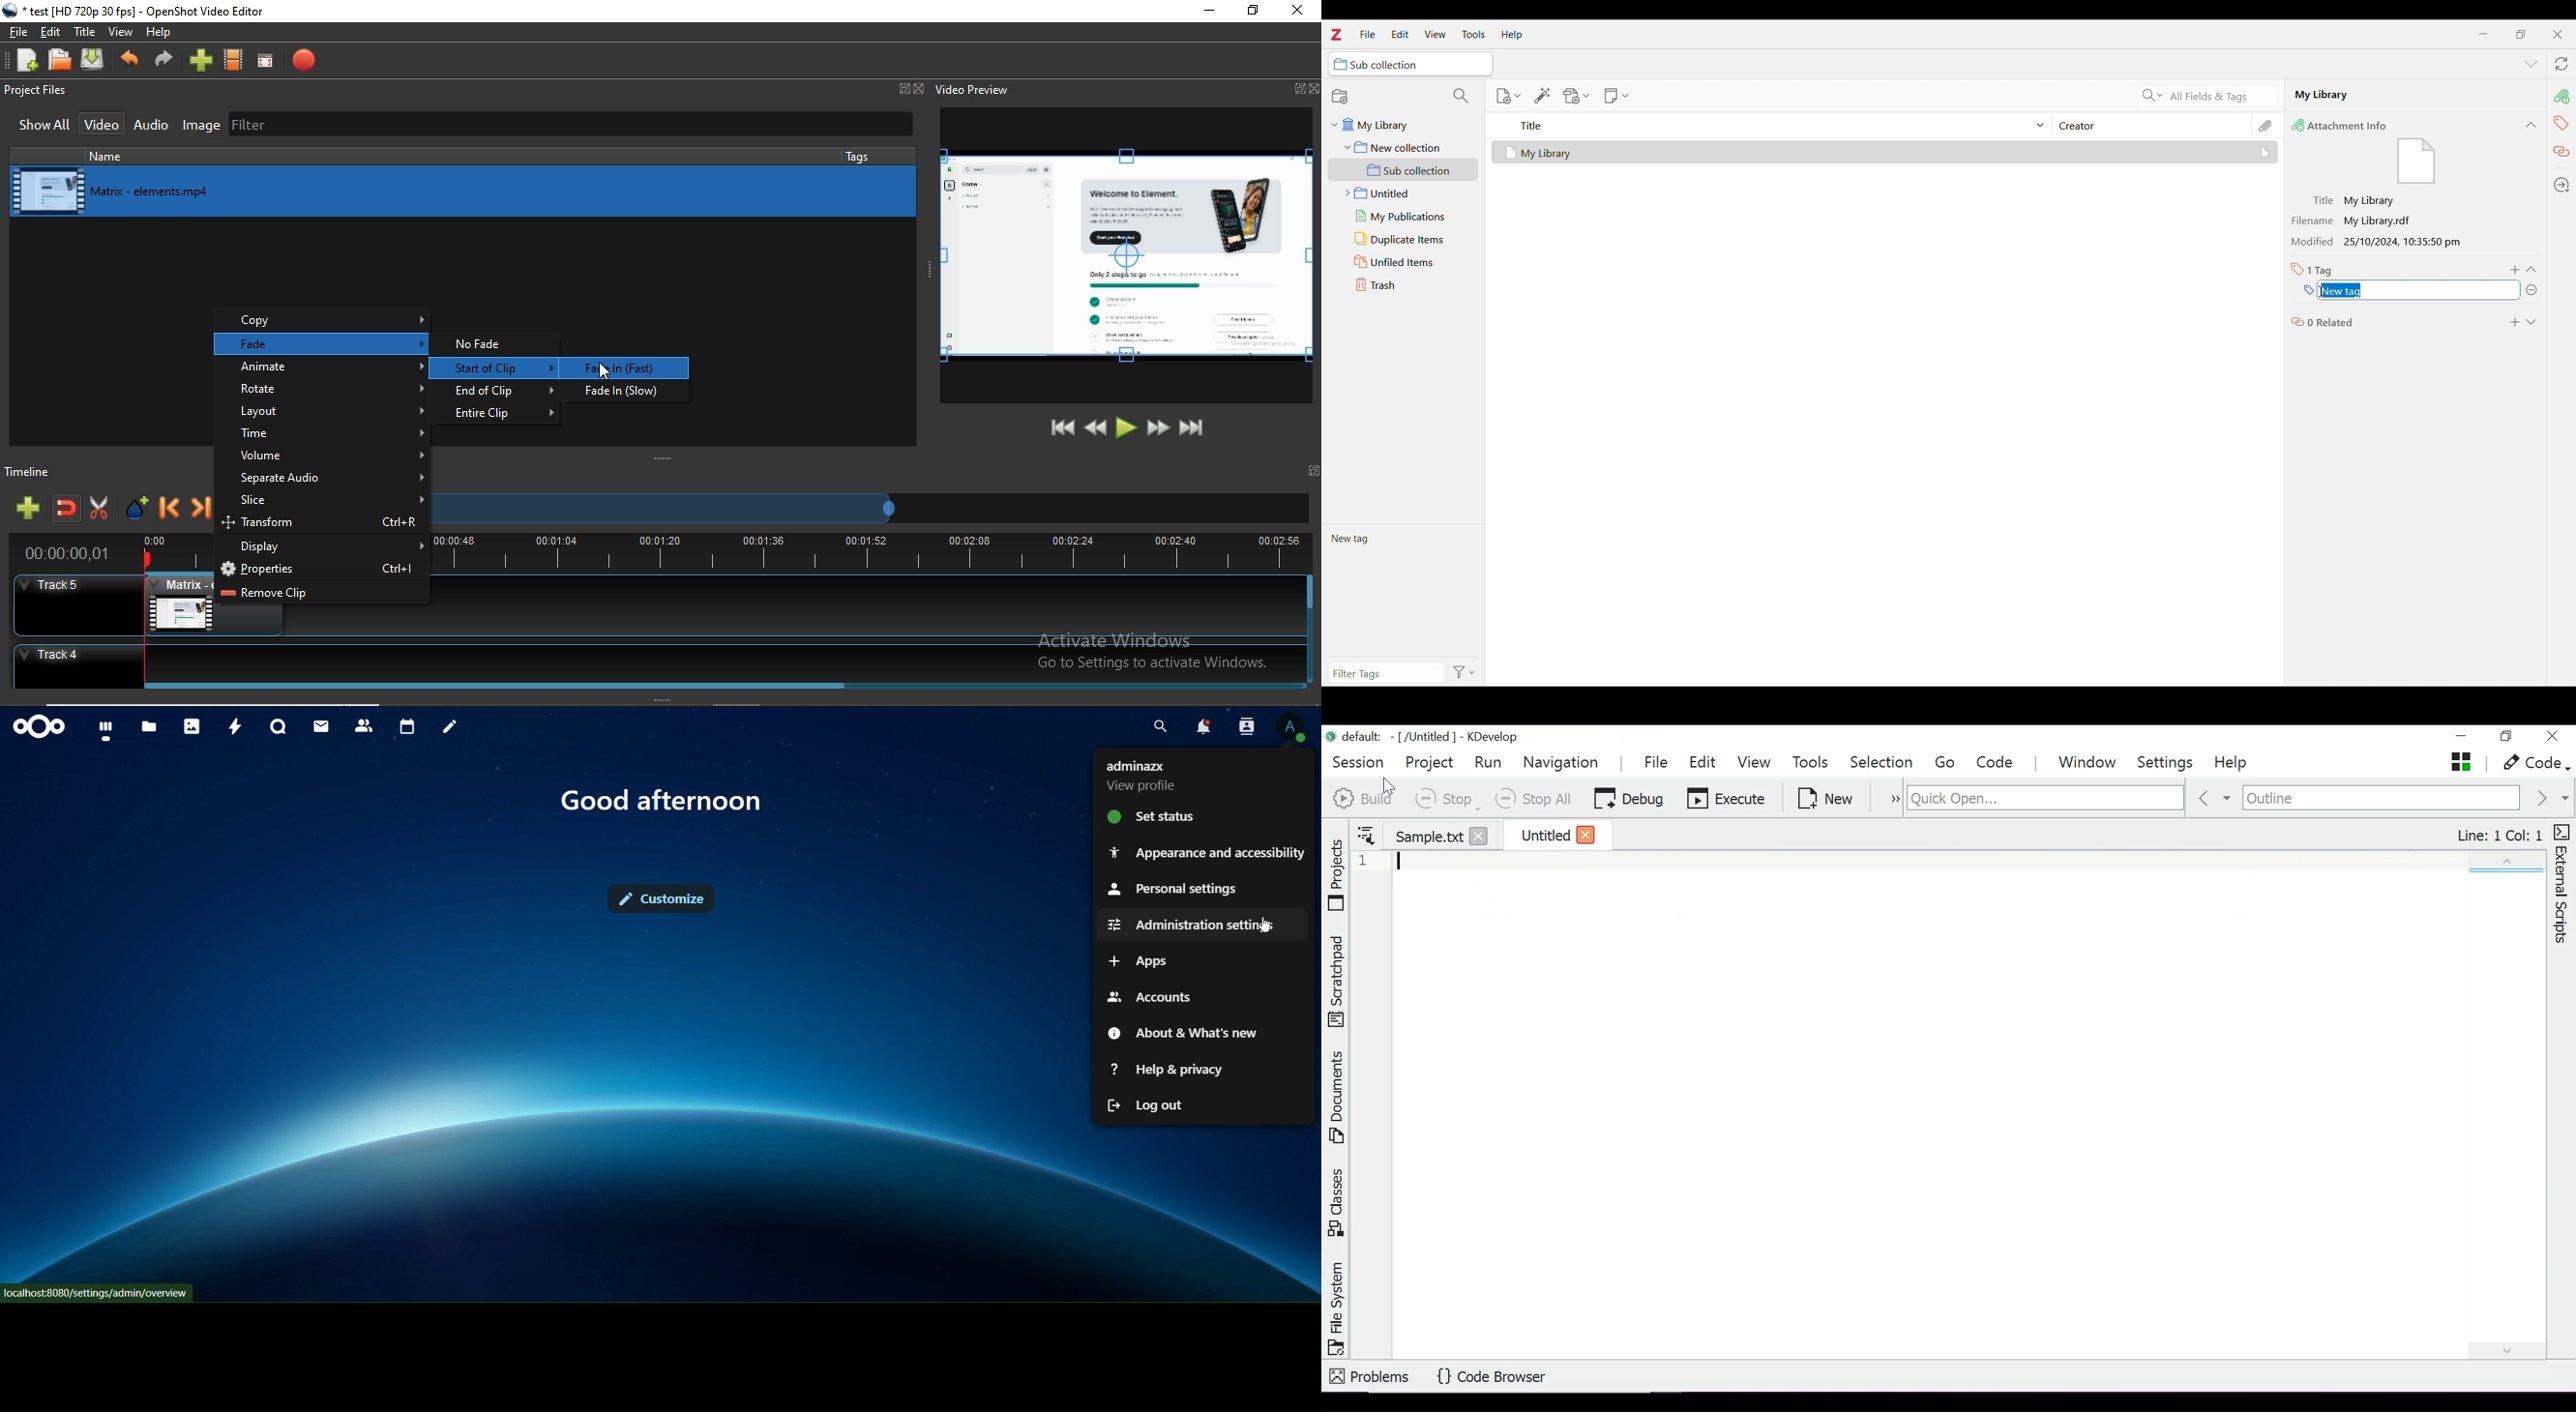  What do you see at coordinates (660, 458) in the screenshot?
I see `adjust window` at bounding box center [660, 458].